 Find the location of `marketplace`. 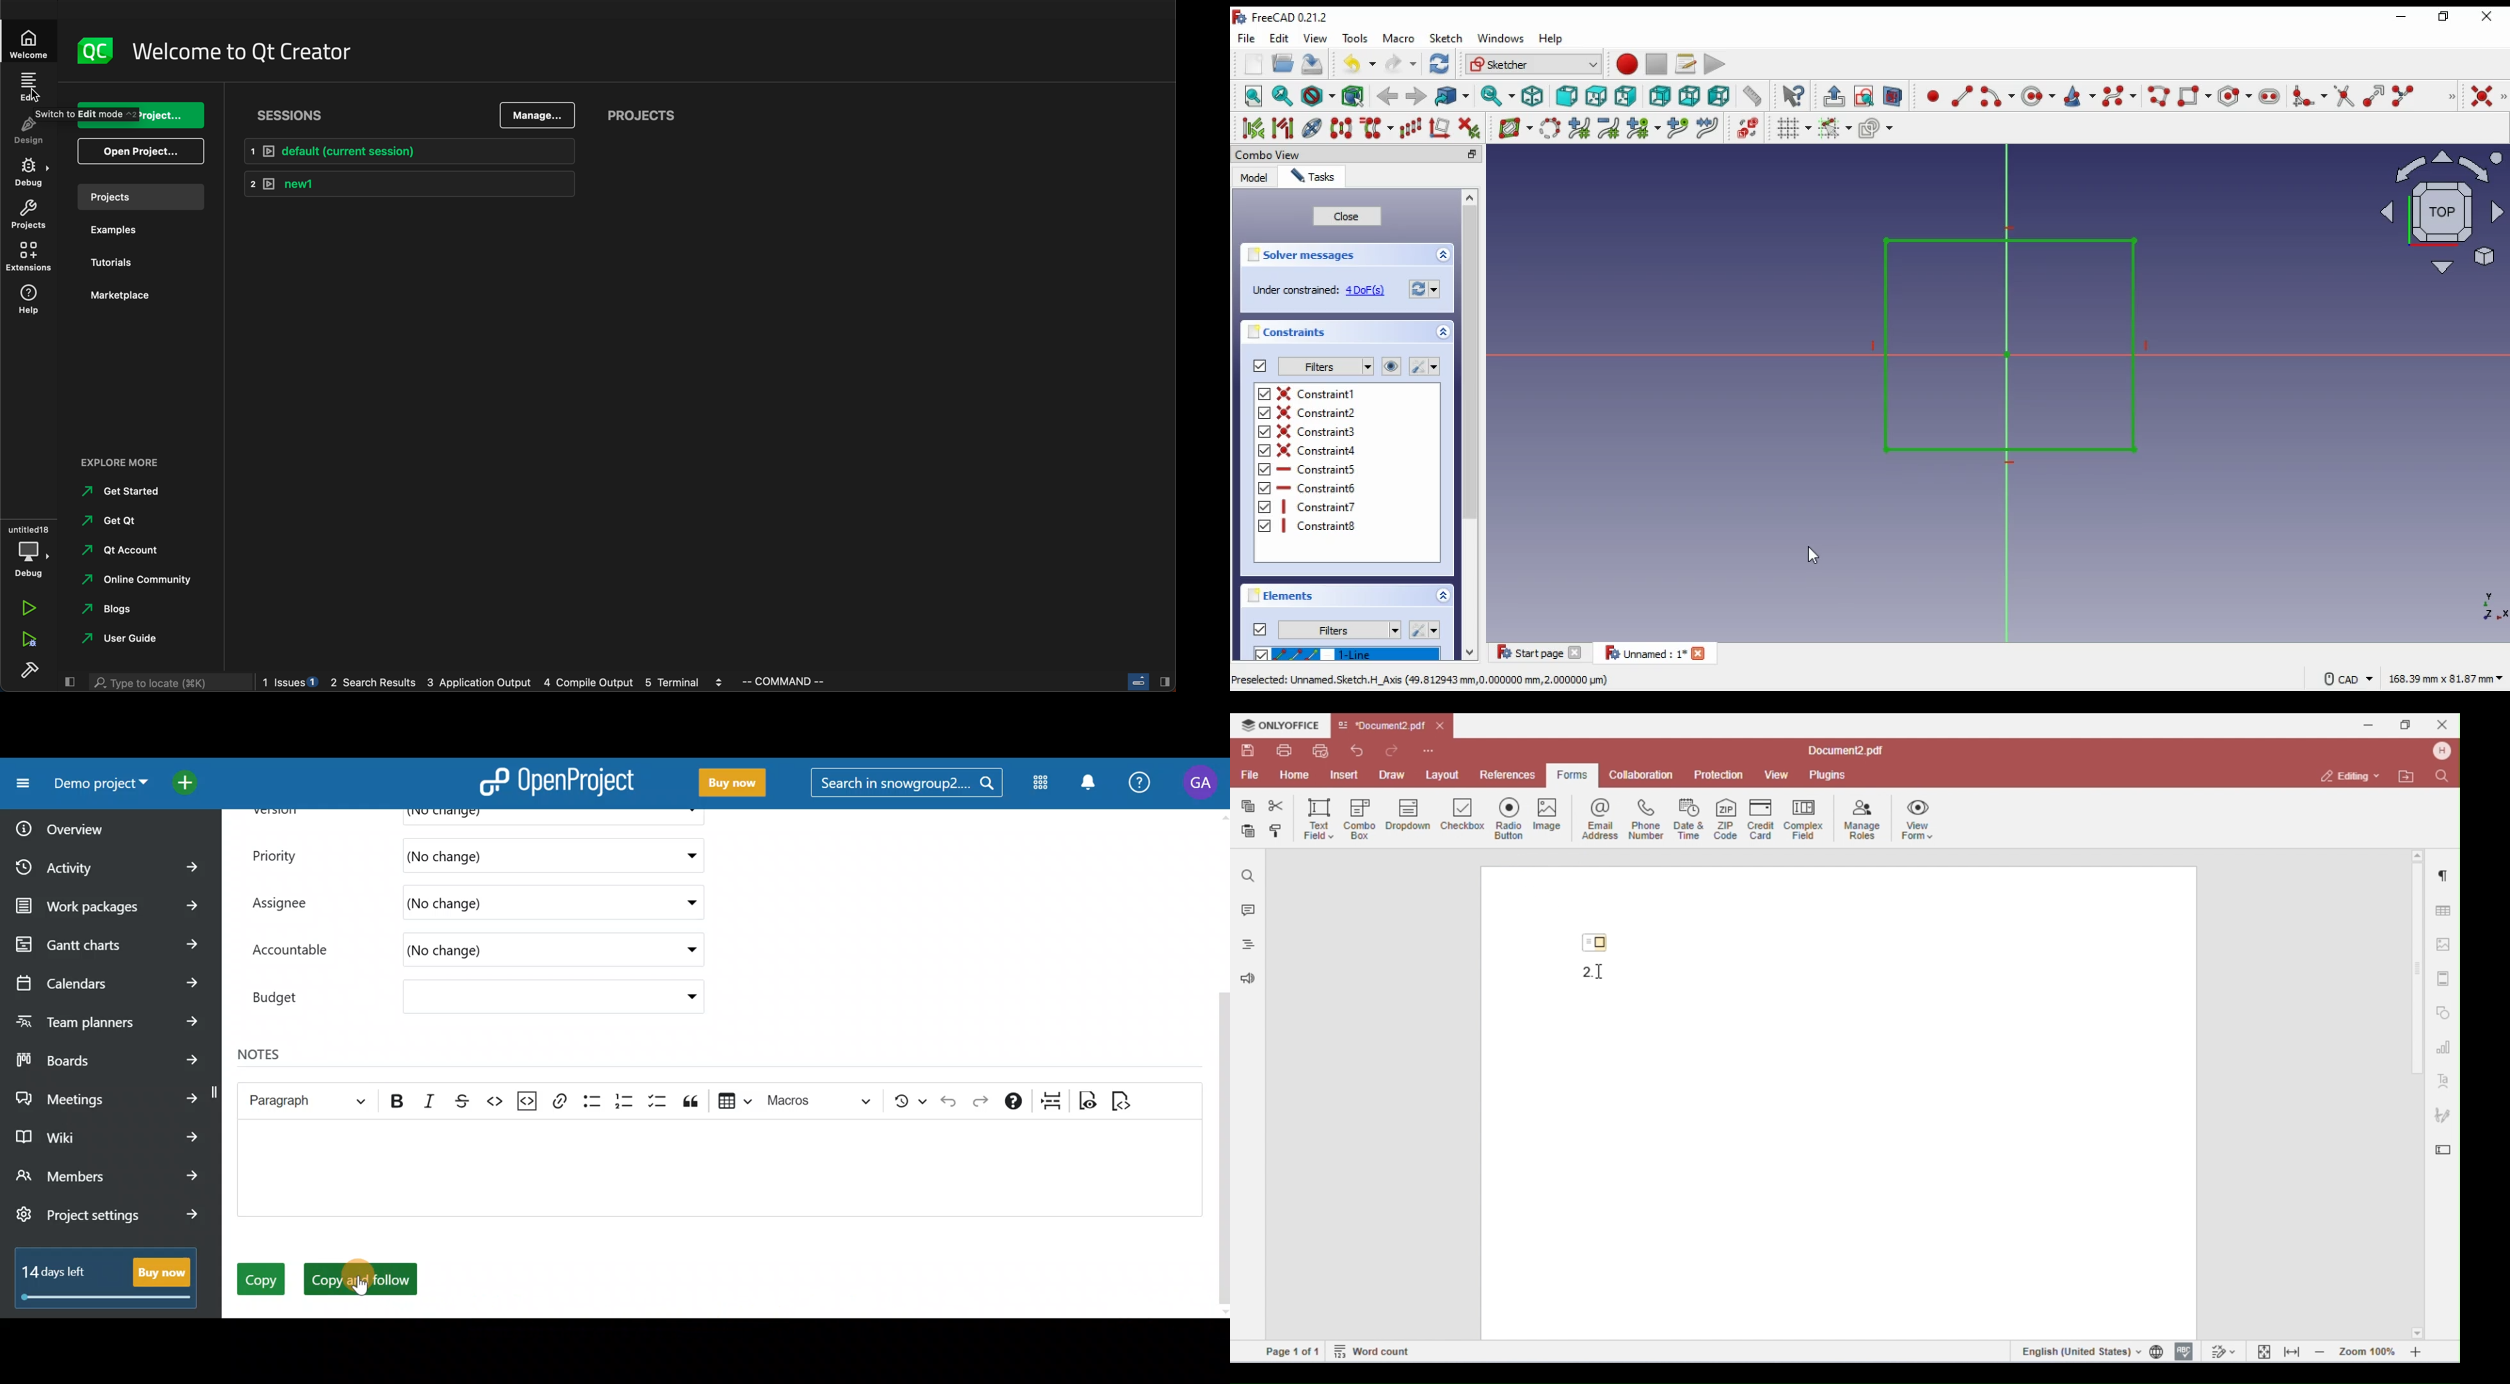

marketplace is located at coordinates (119, 296).